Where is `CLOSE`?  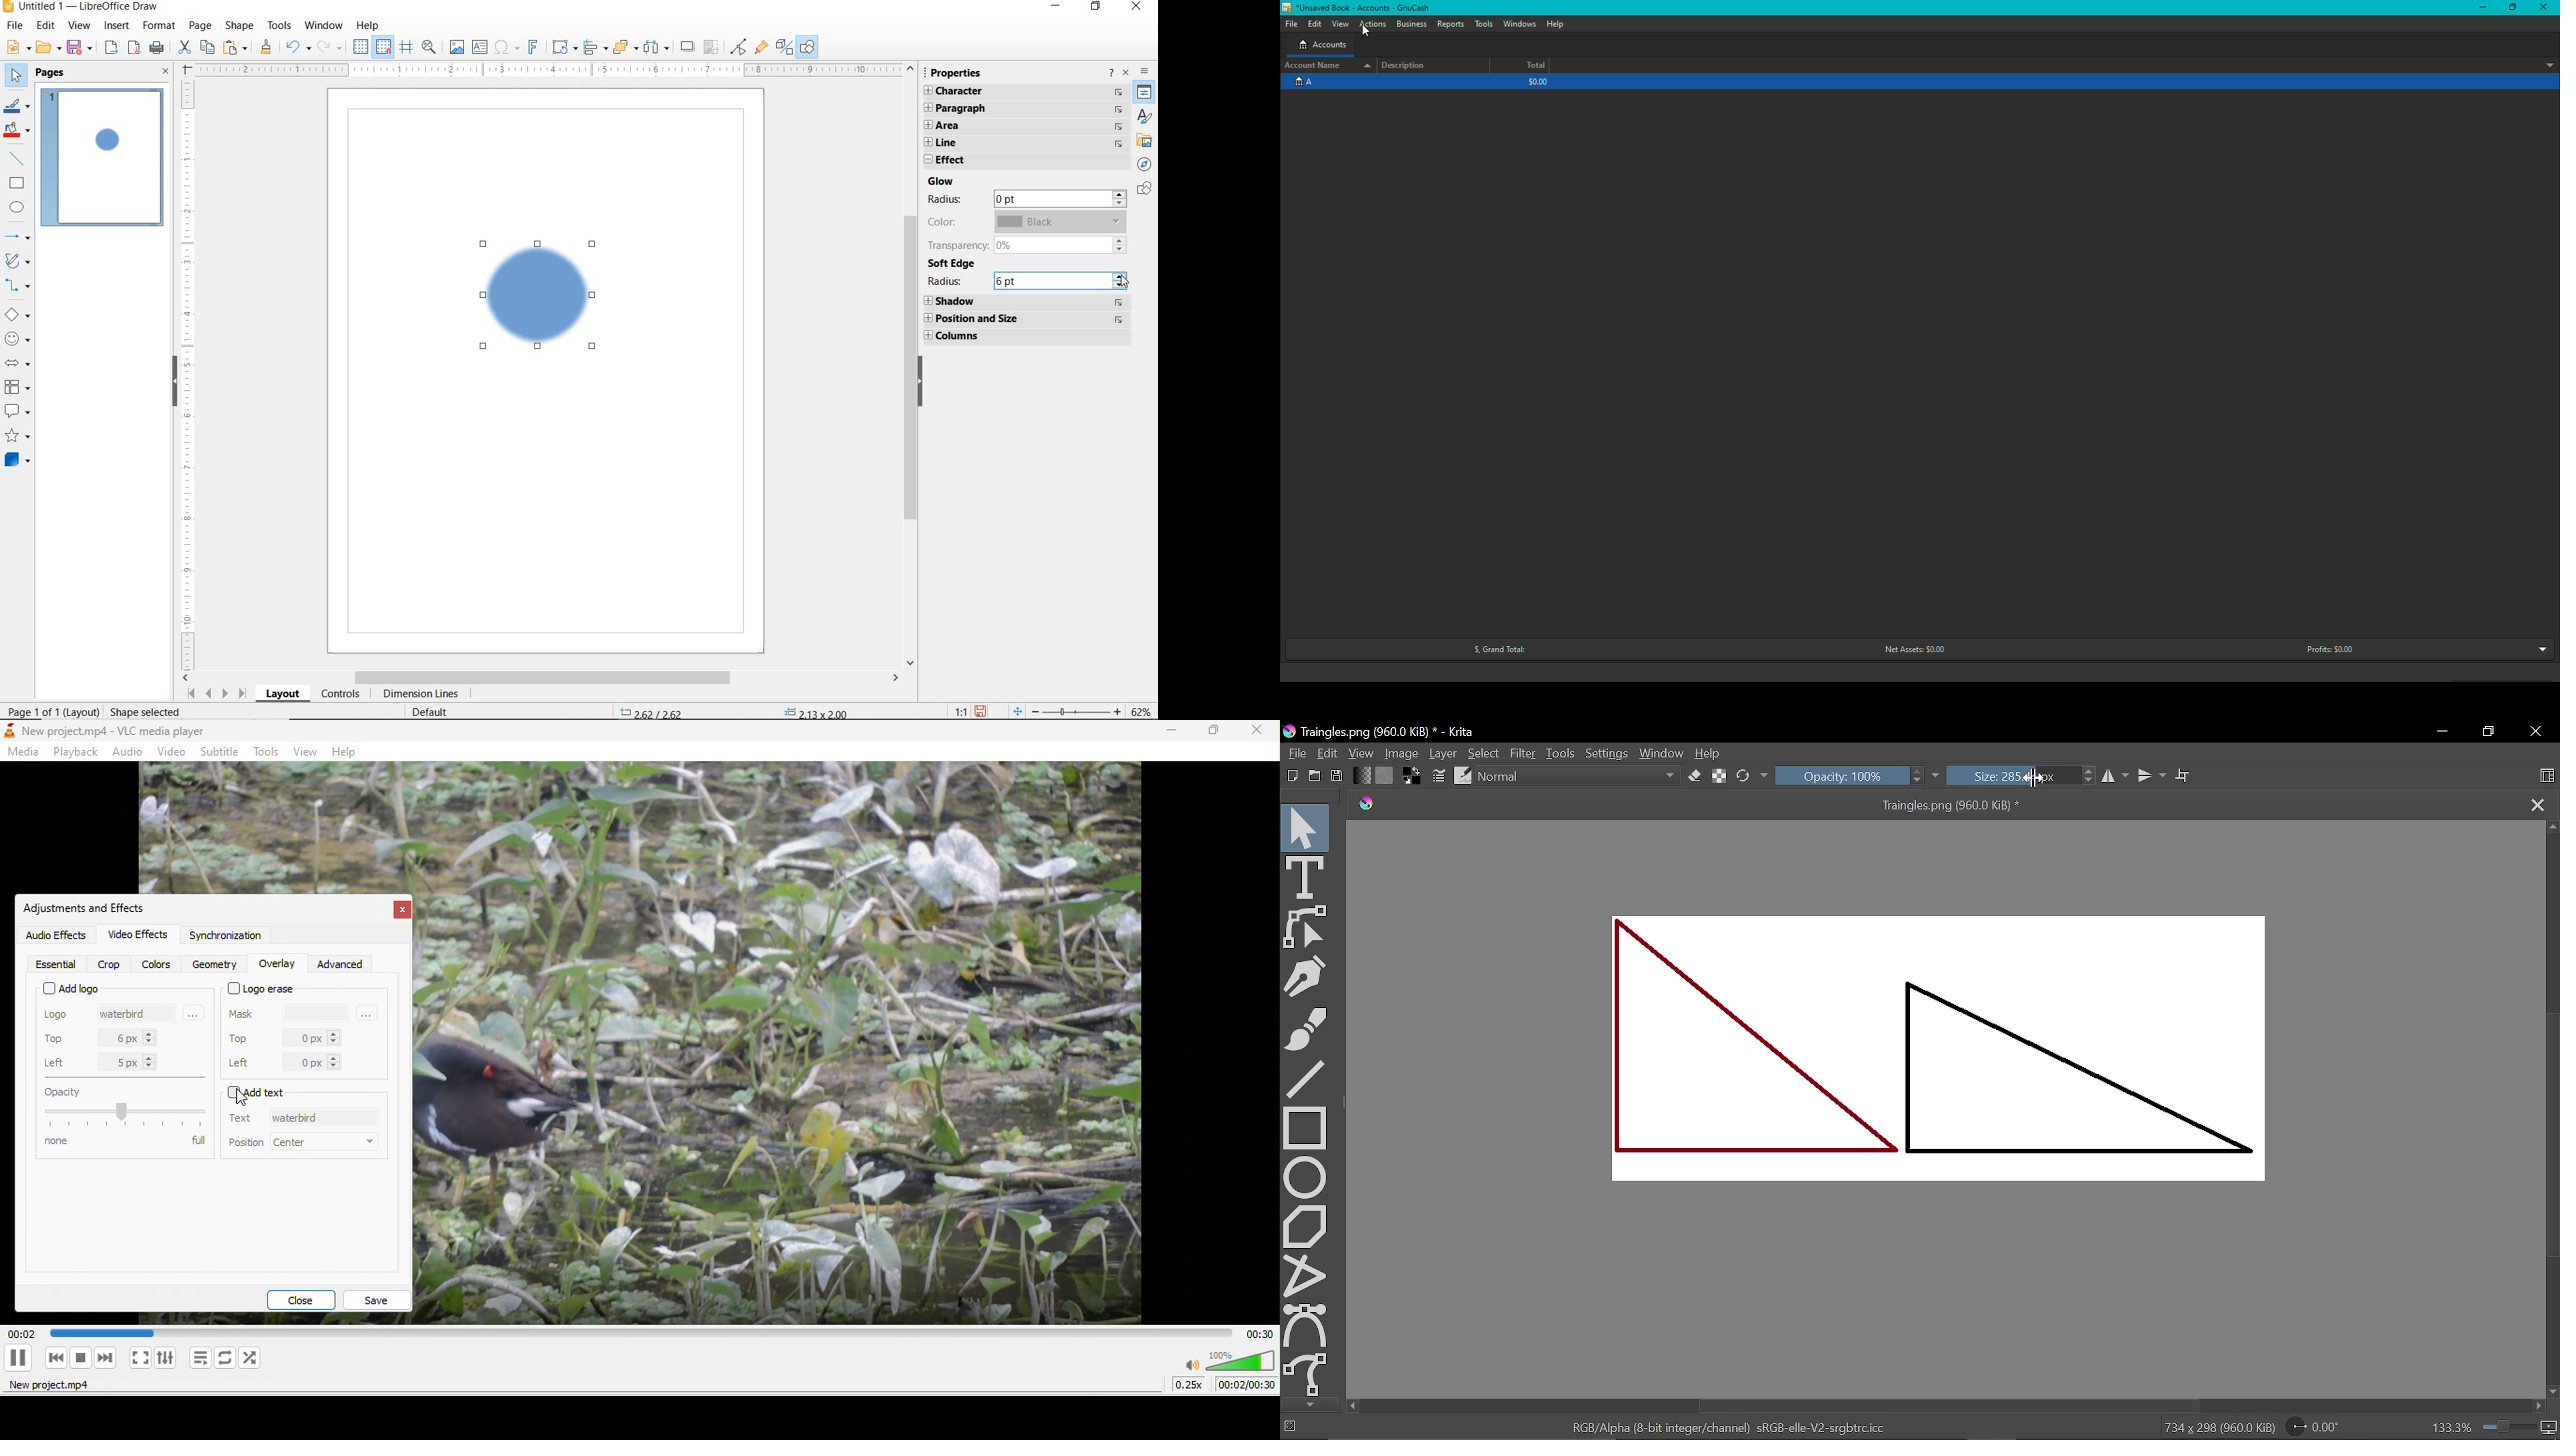
CLOSE is located at coordinates (1137, 8).